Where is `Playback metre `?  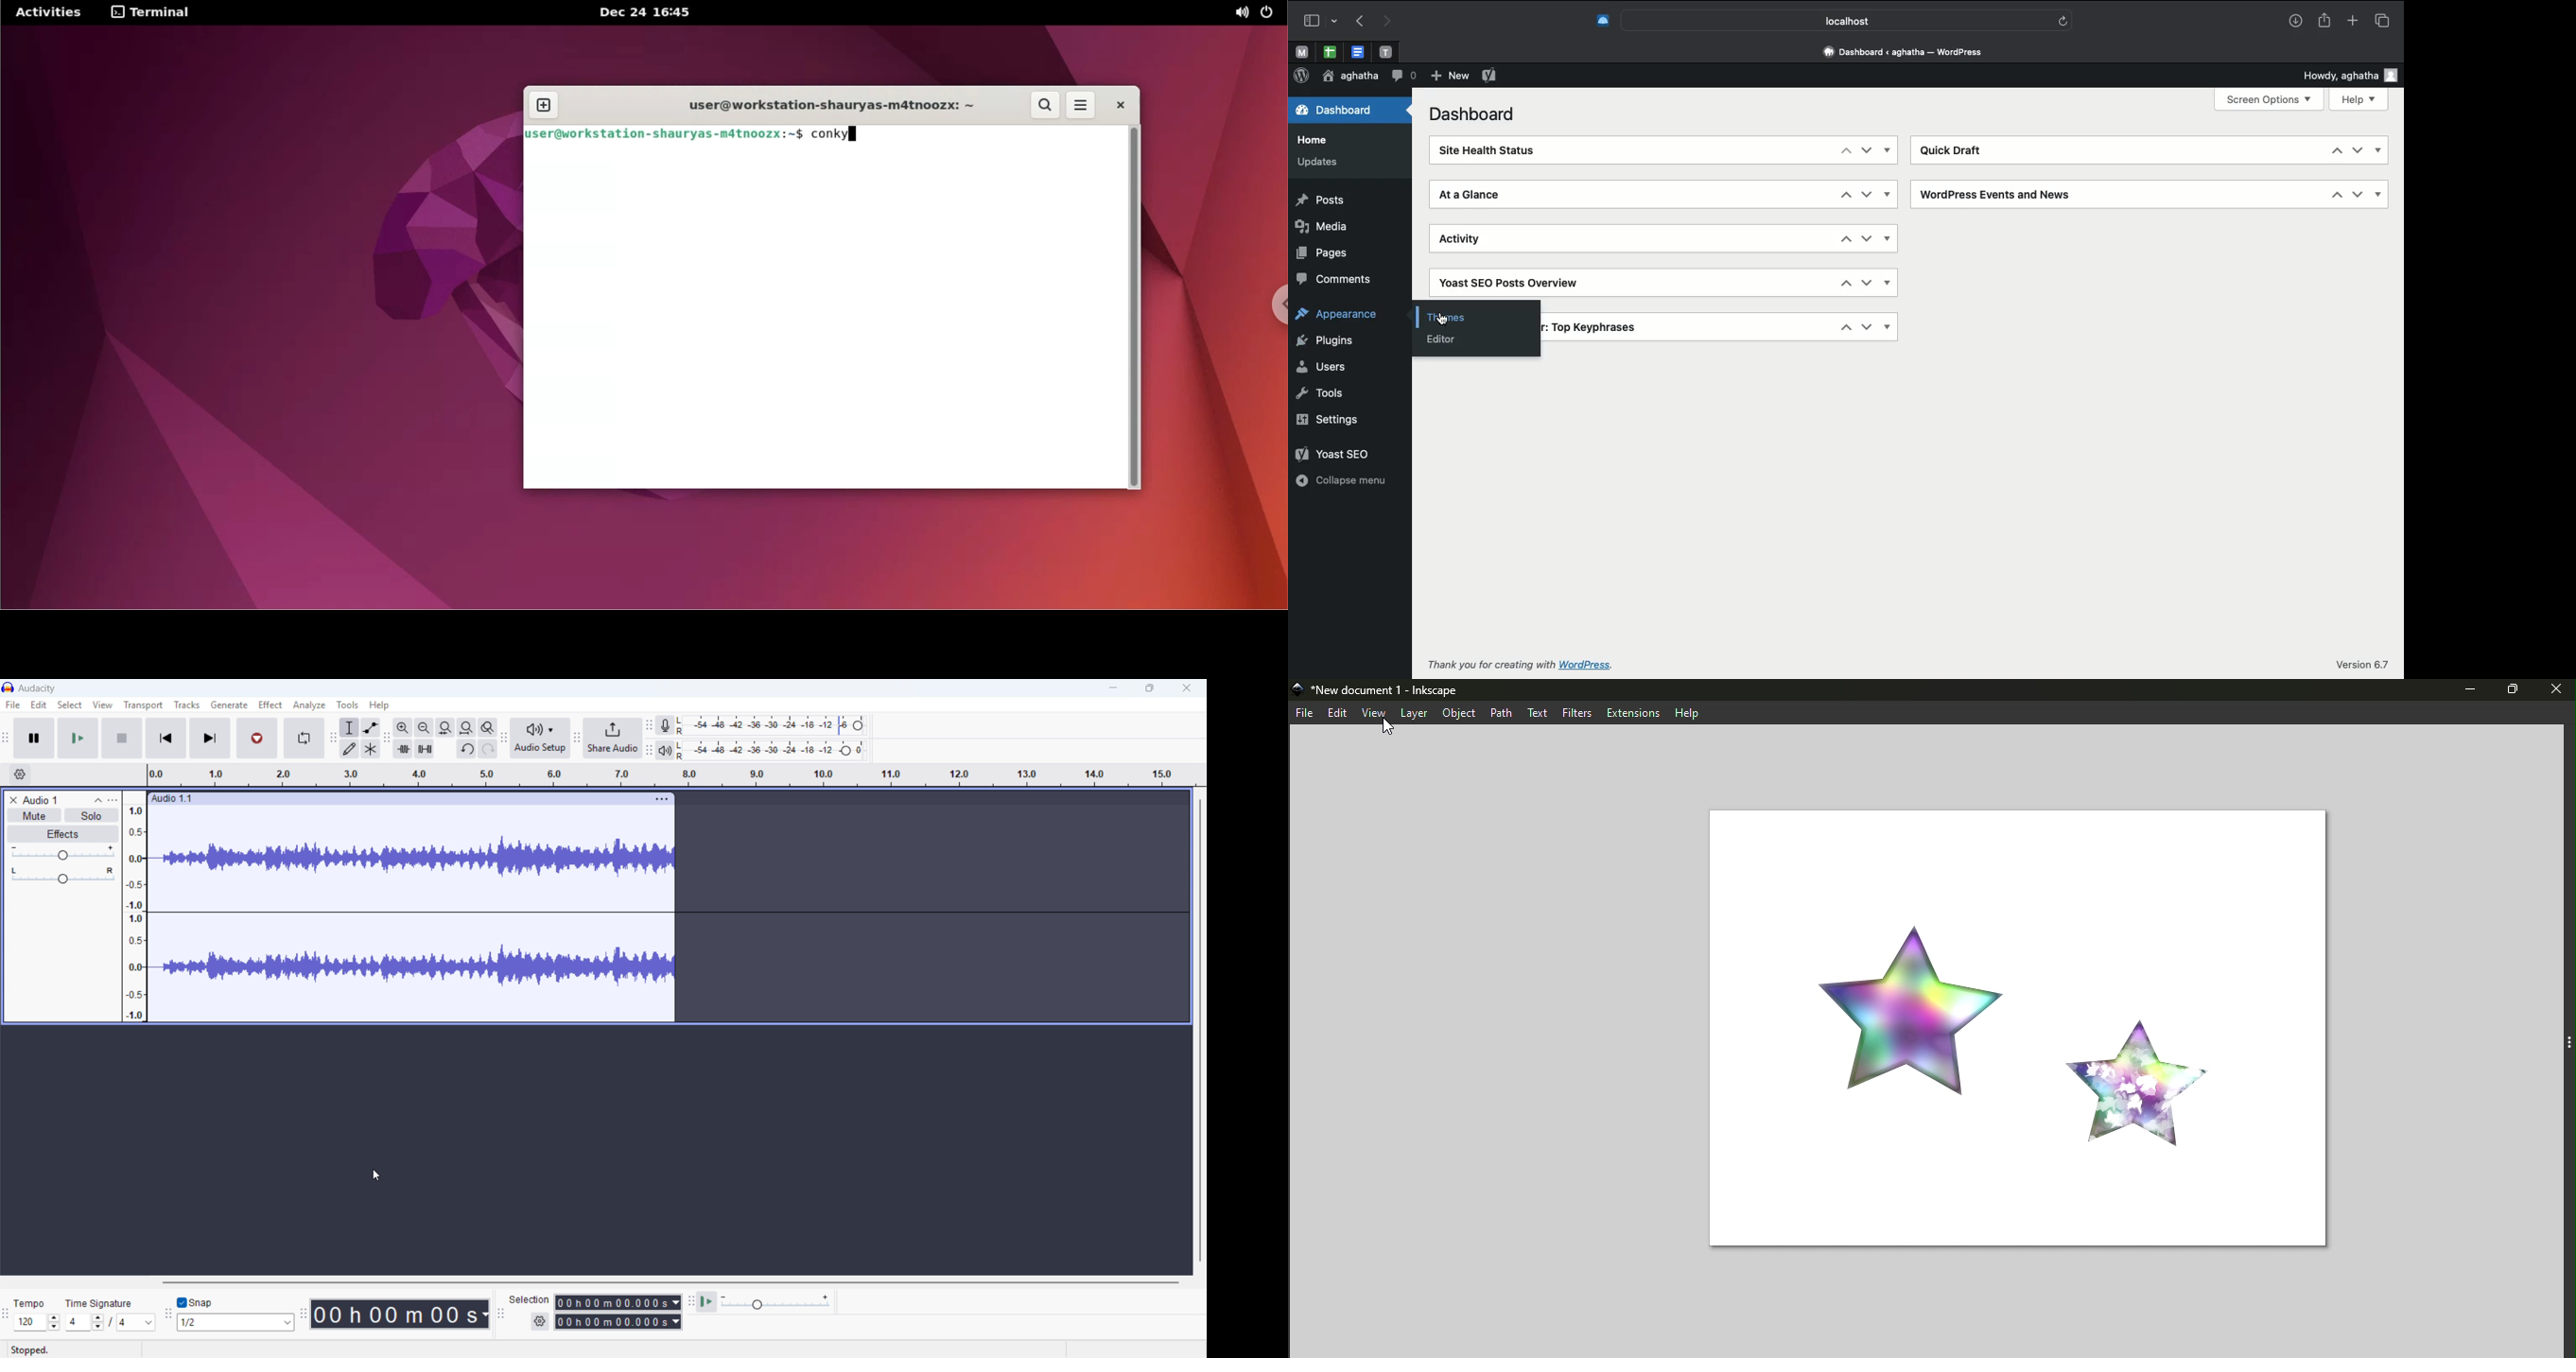
Playback metre  is located at coordinates (666, 750).